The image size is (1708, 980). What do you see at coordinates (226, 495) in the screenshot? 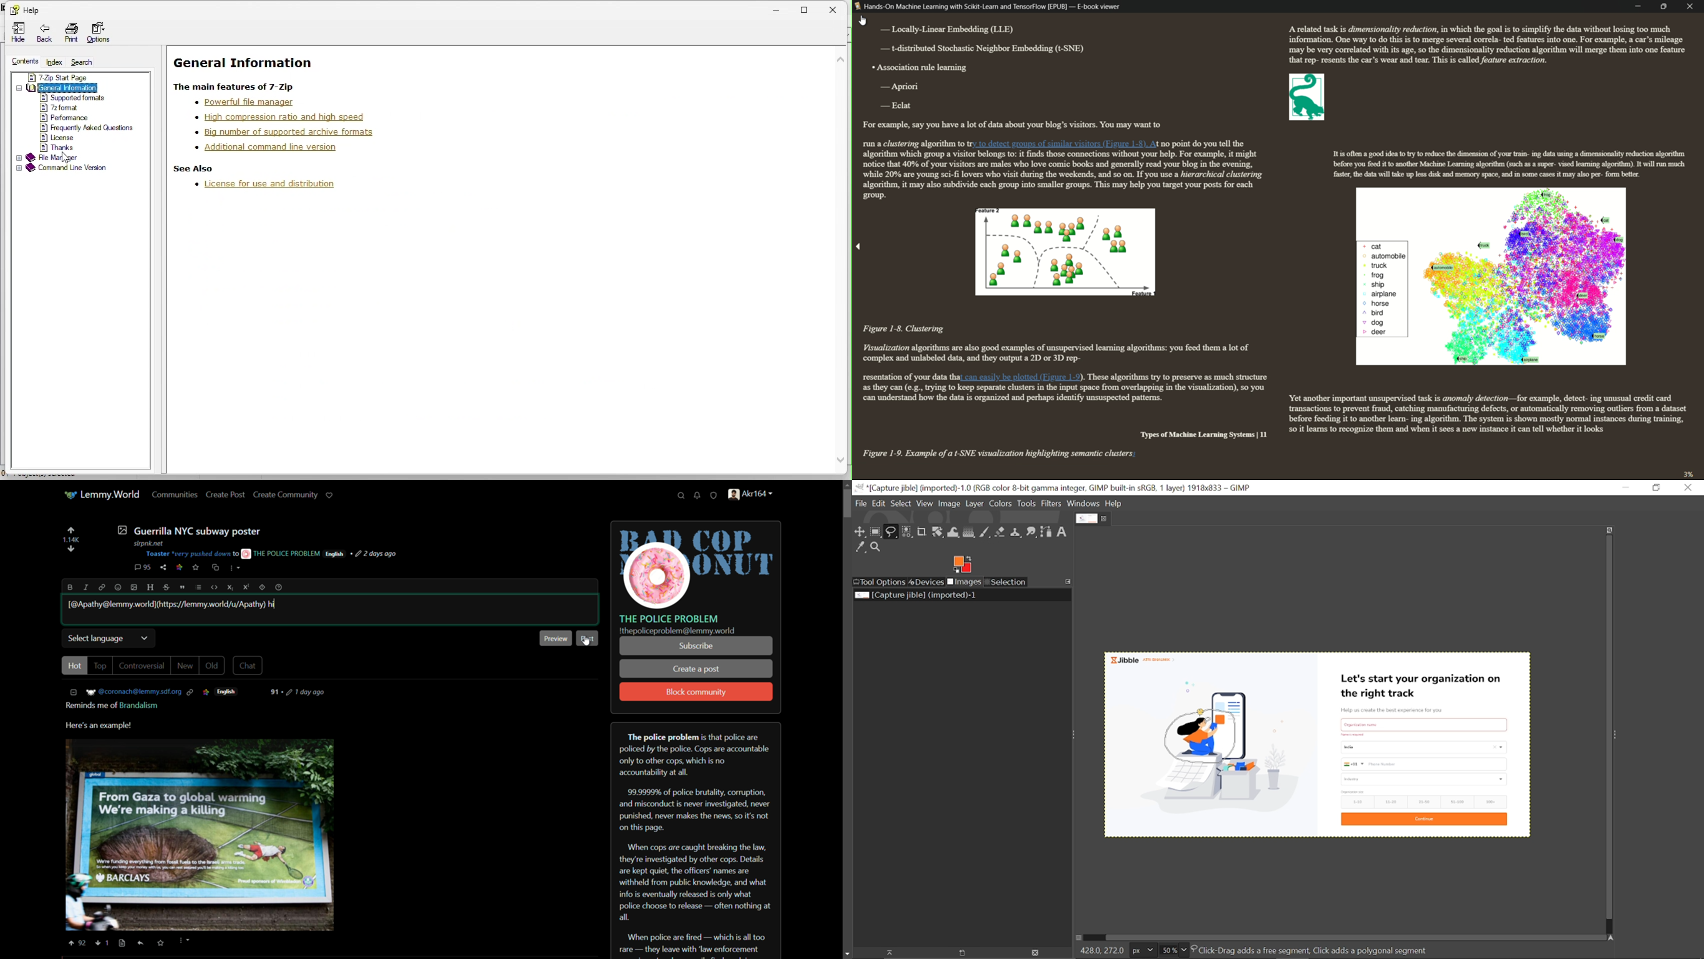
I see `create post ` at bounding box center [226, 495].